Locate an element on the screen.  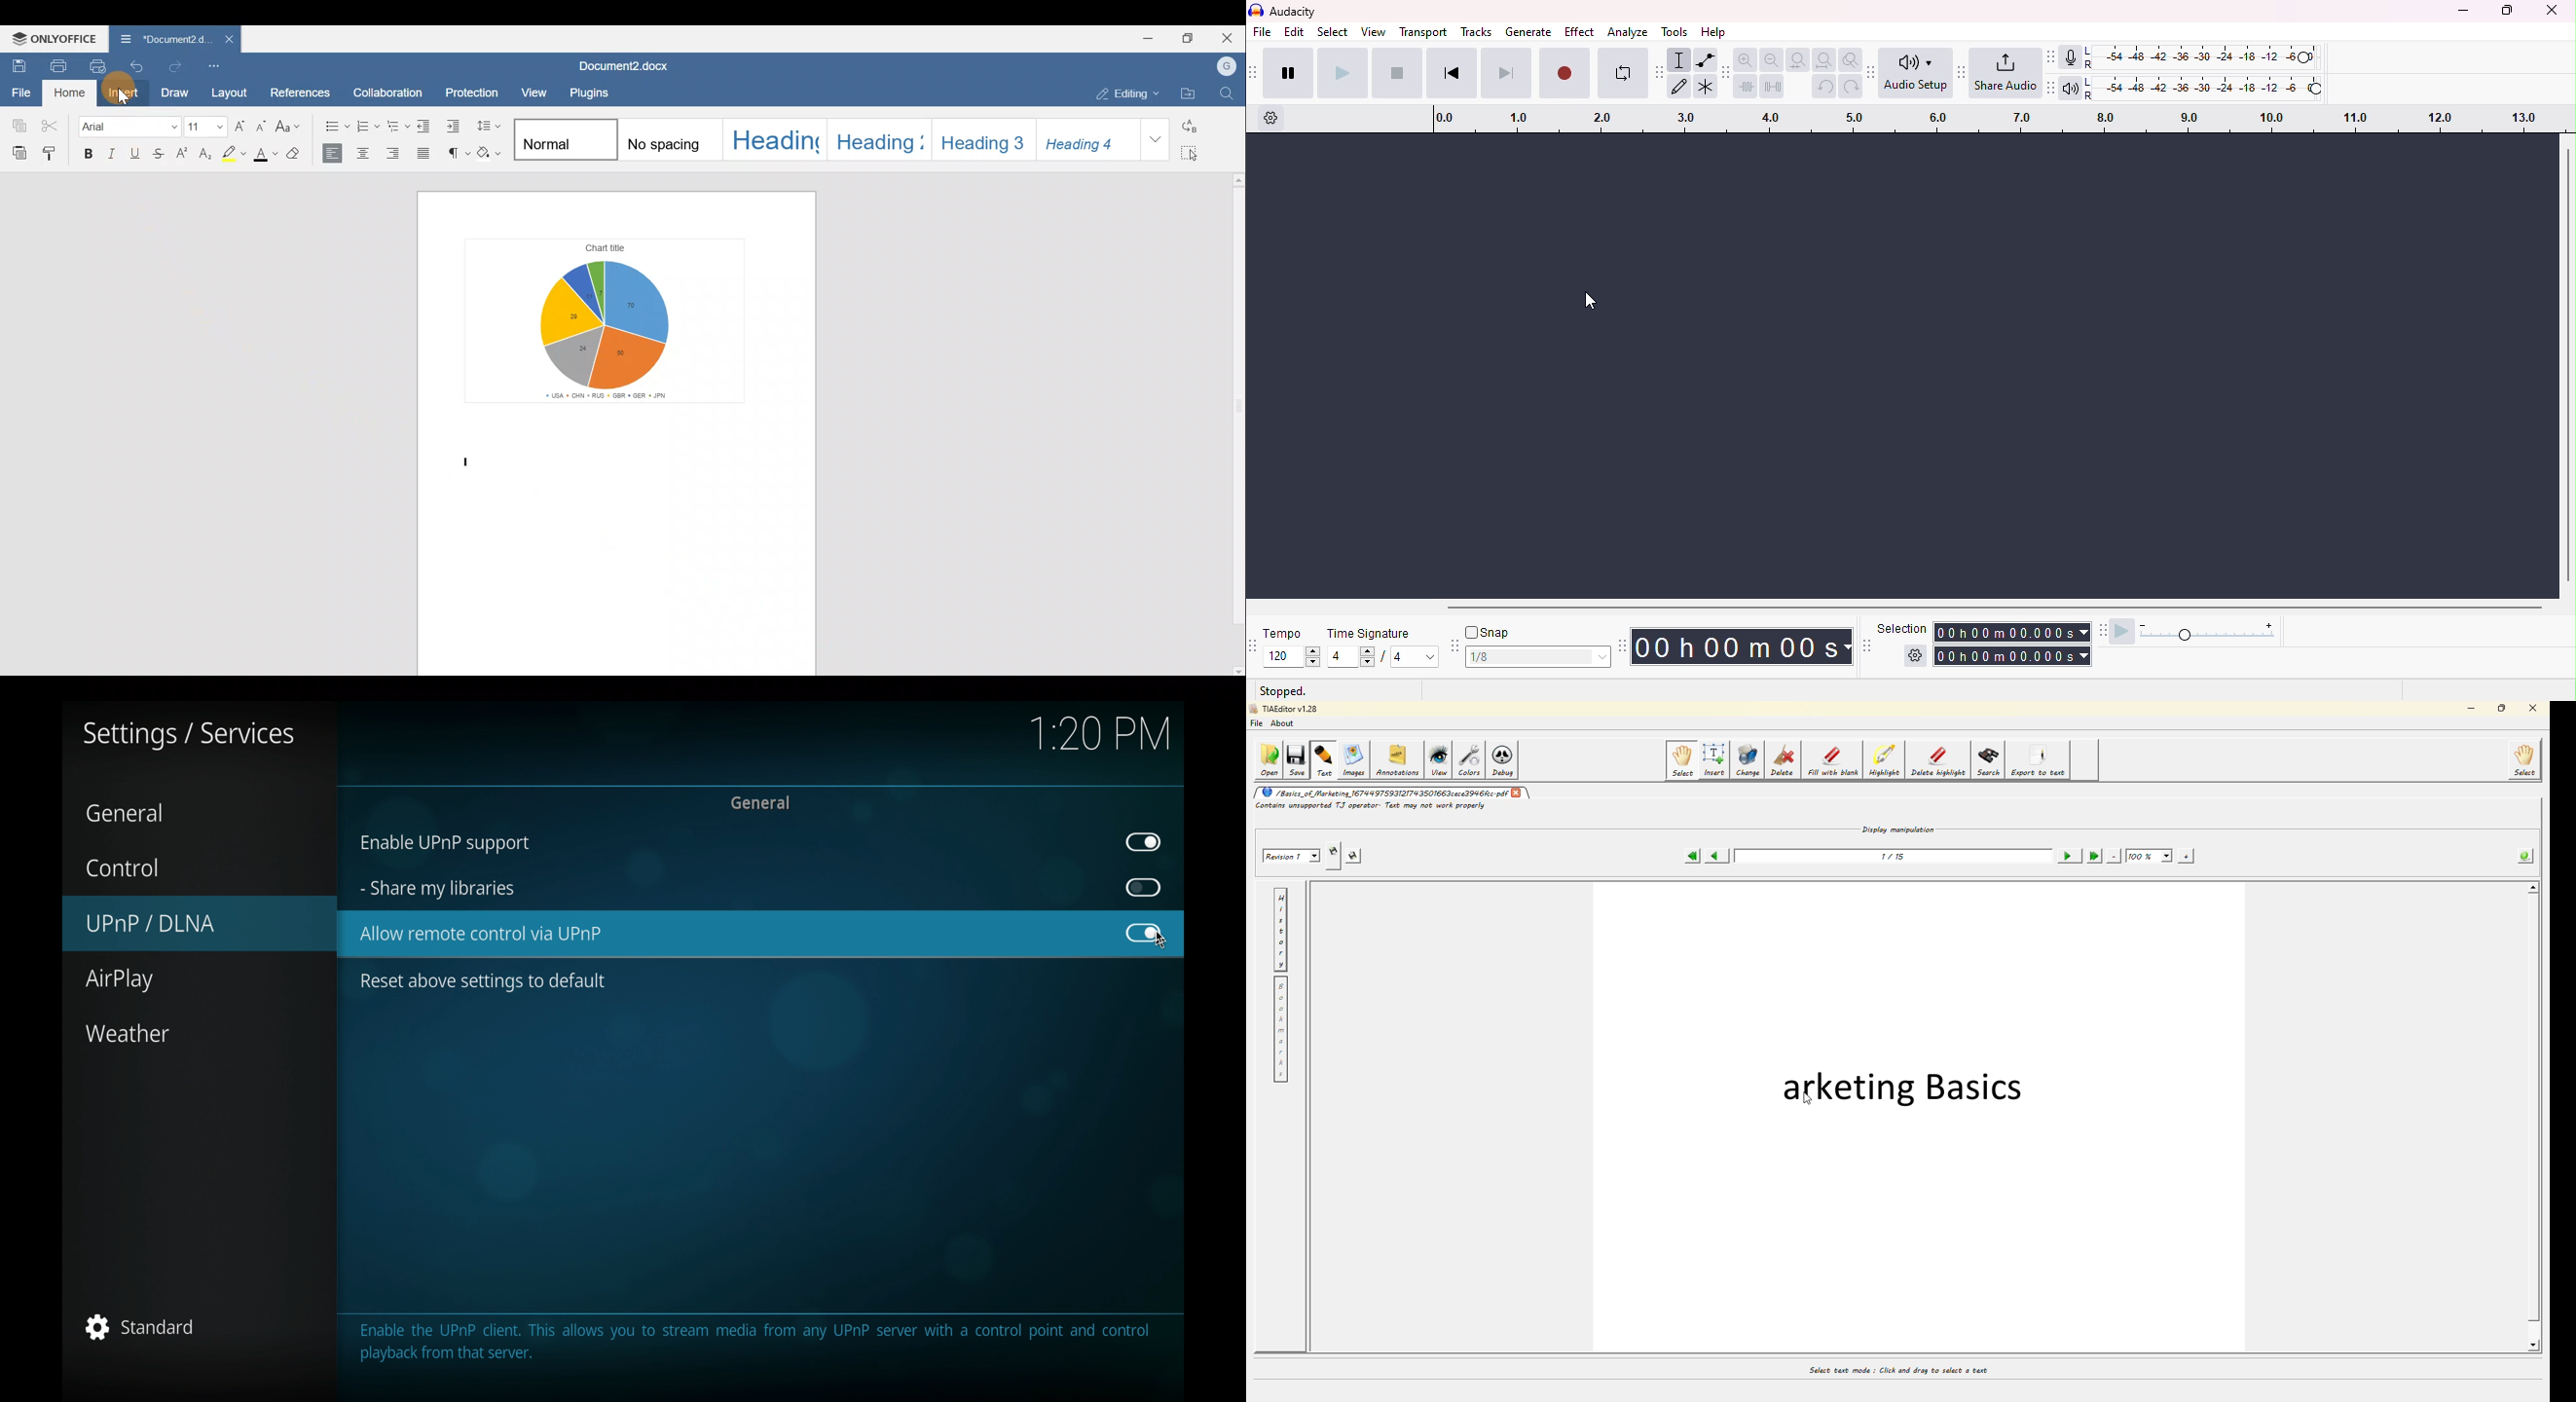
open is located at coordinates (1268, 757).